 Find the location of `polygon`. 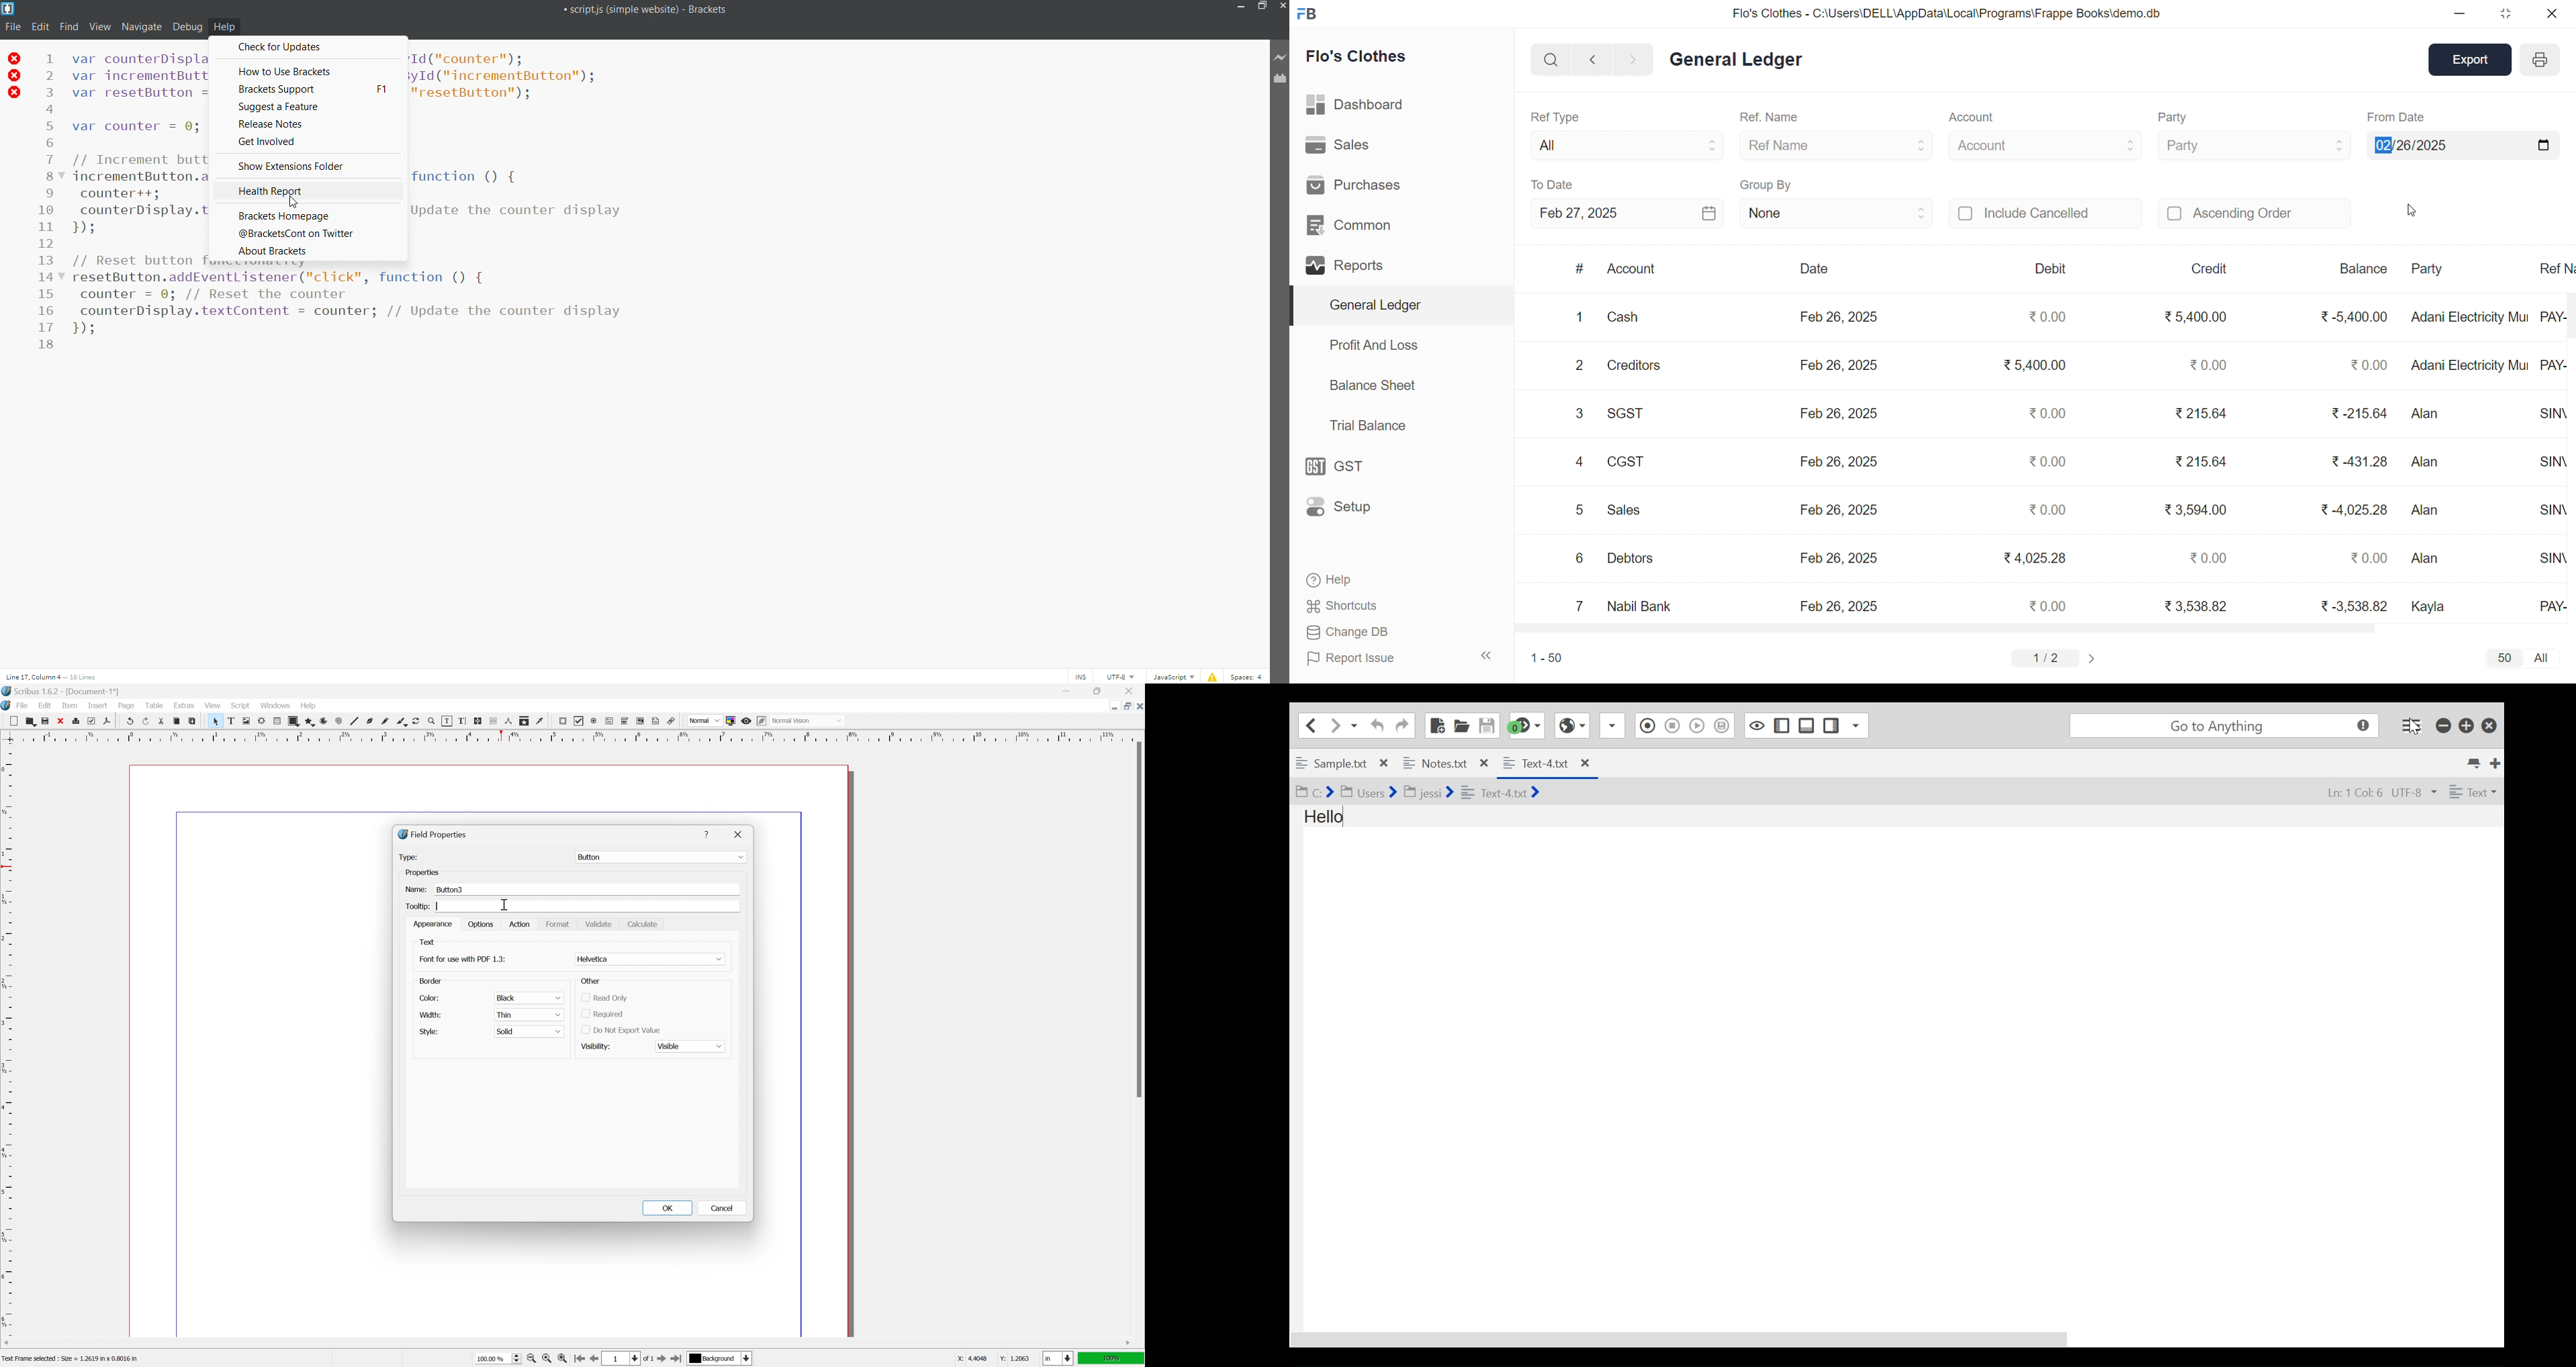

polygon is located at coordinates (308, 722).